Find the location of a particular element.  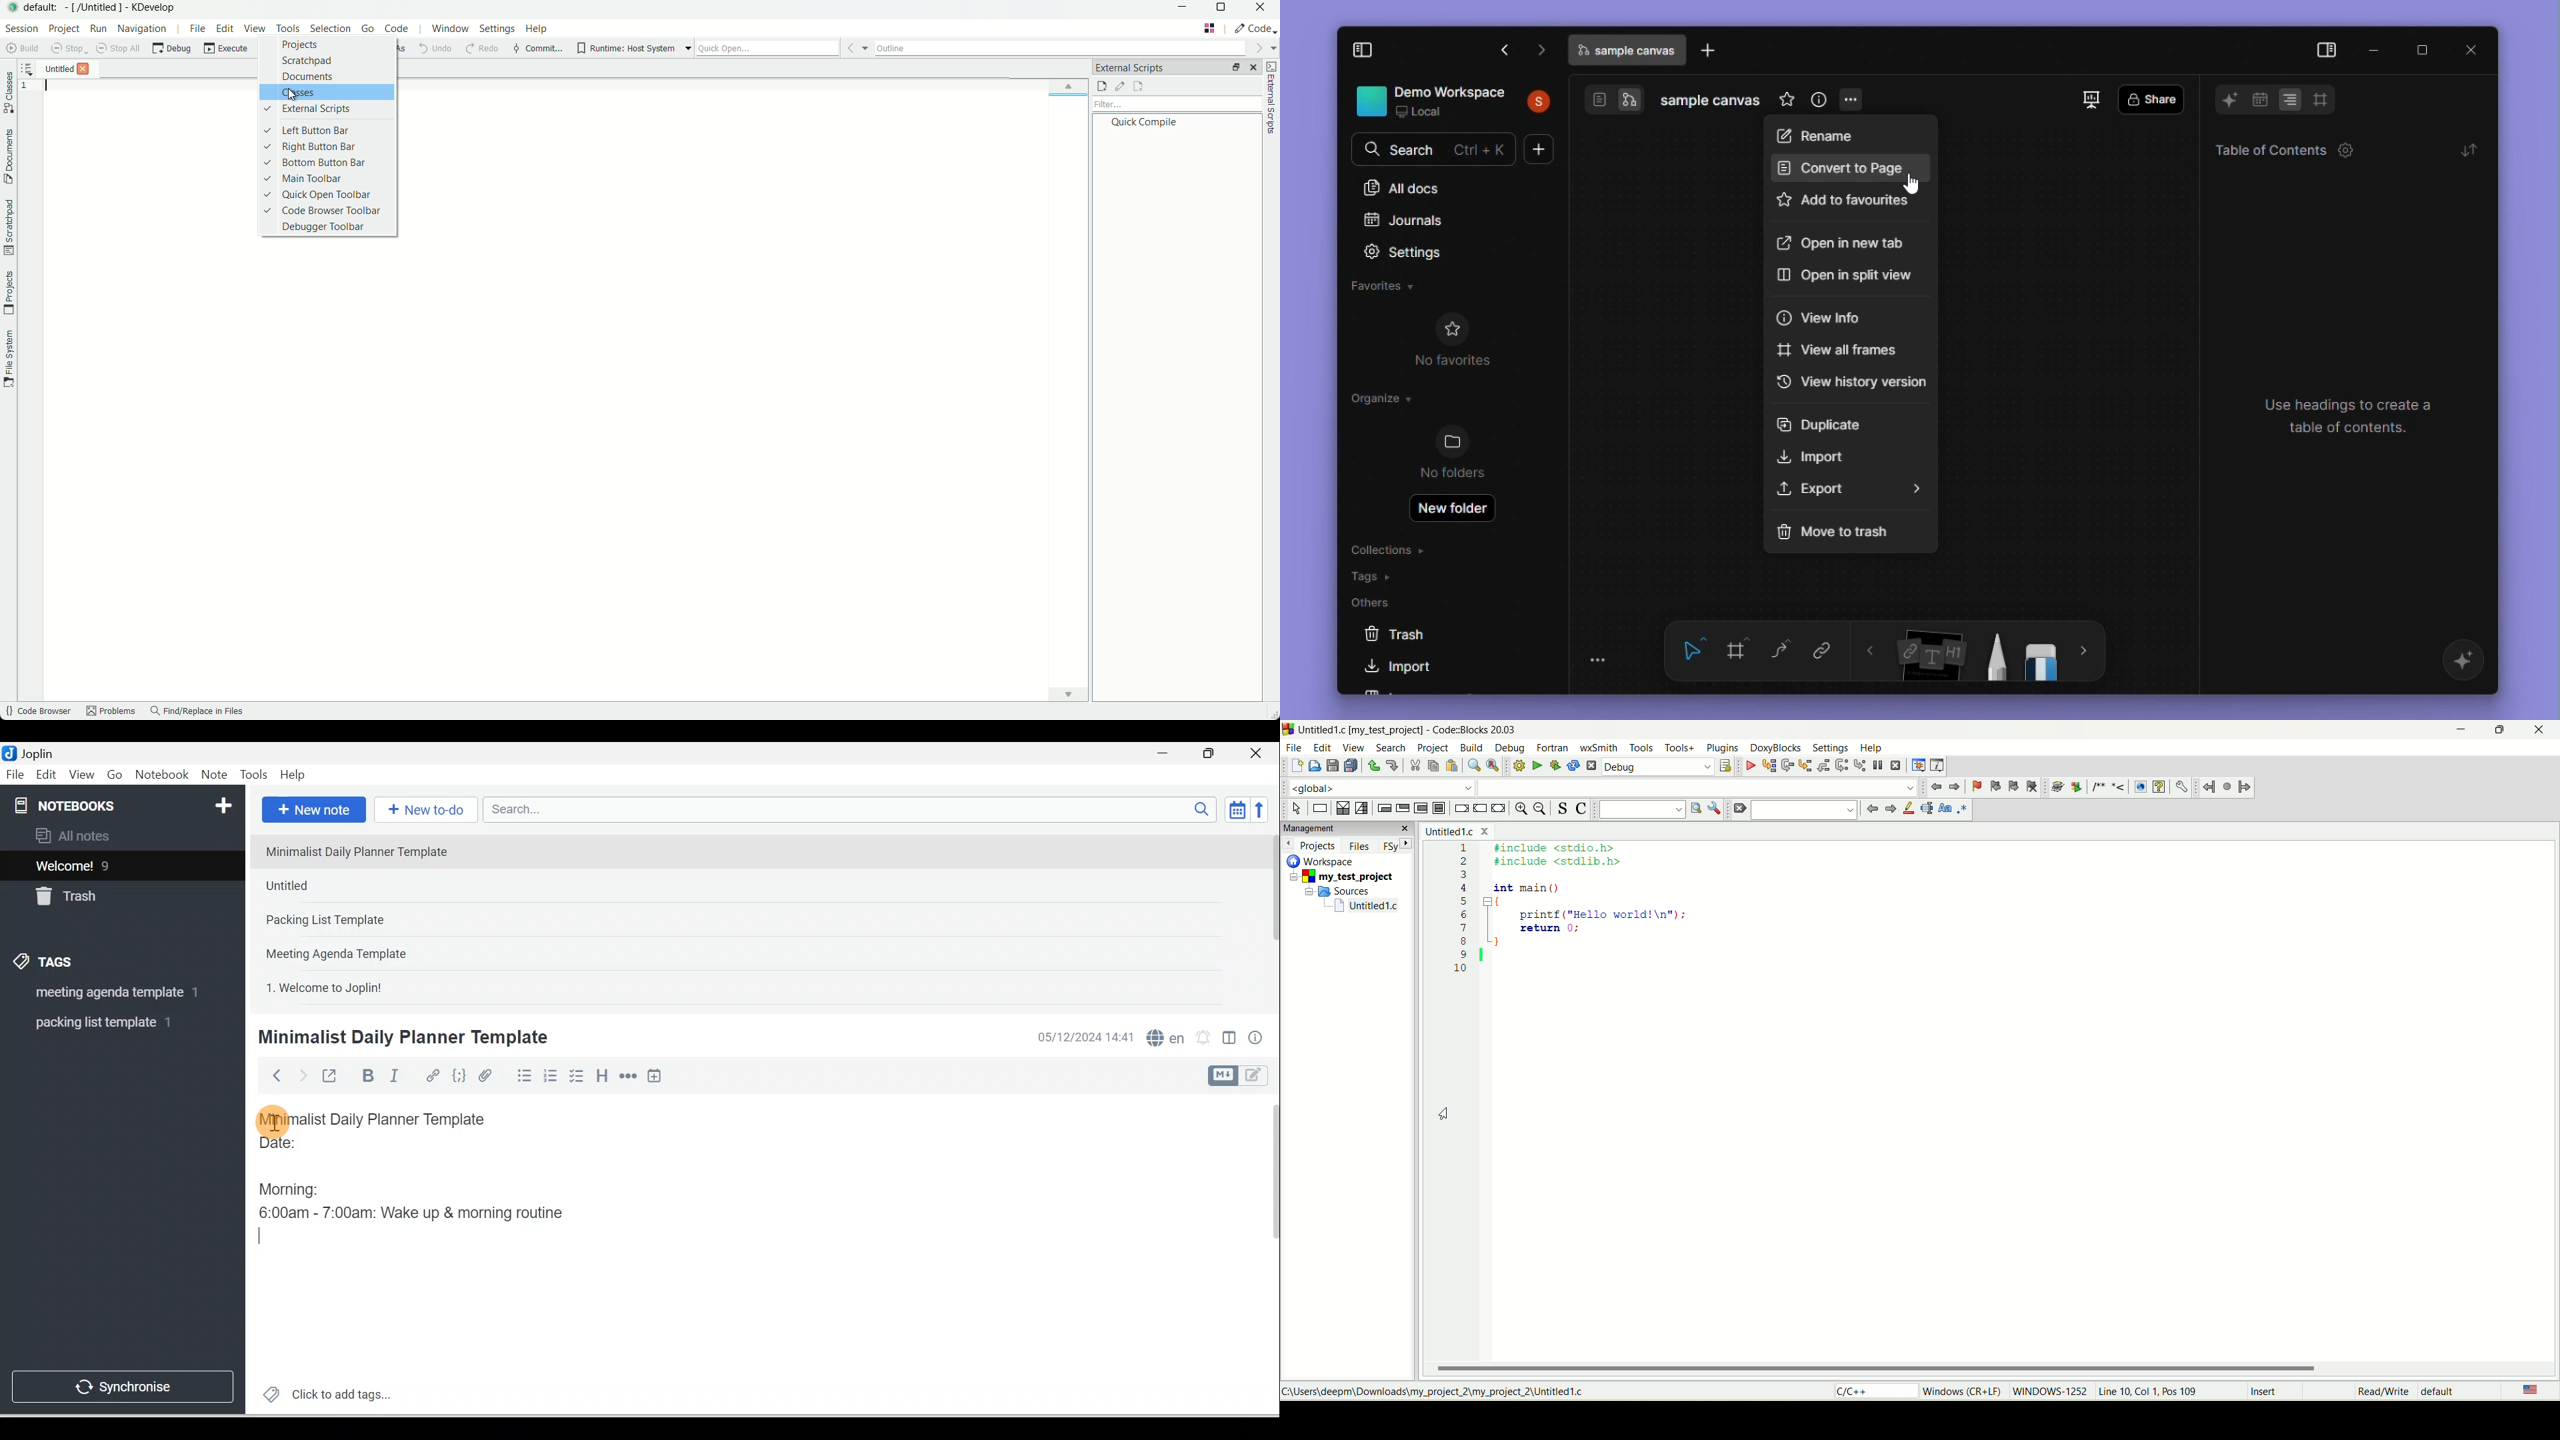

Favourite is located at coordinates (1386, 286).